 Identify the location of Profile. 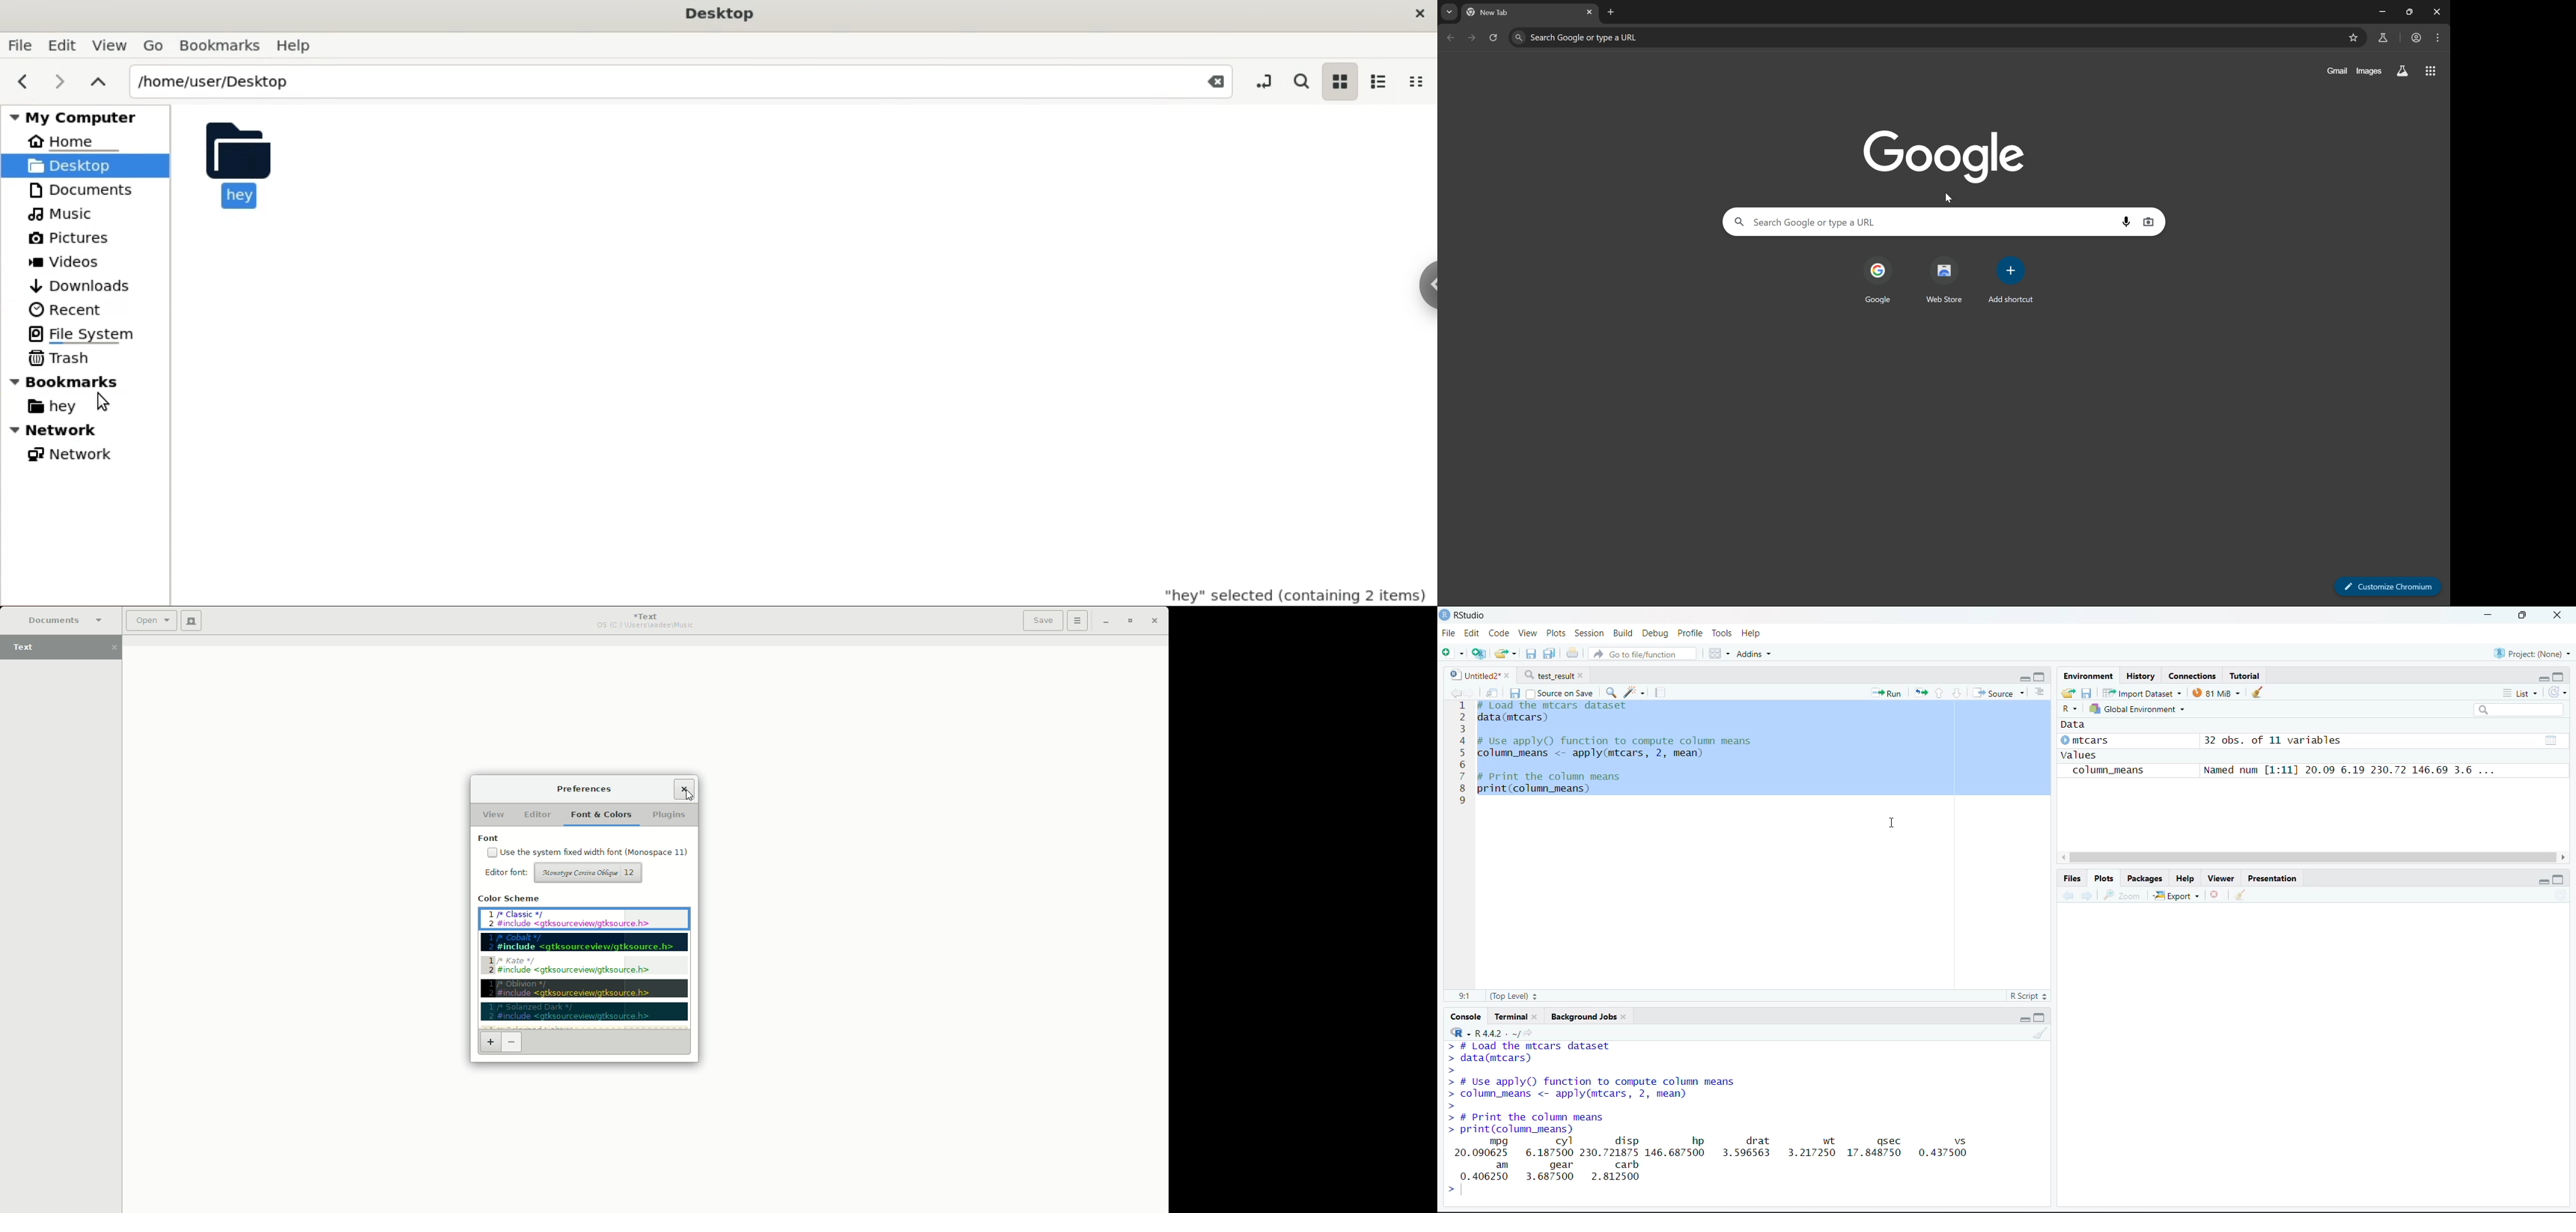
(1692, 632).